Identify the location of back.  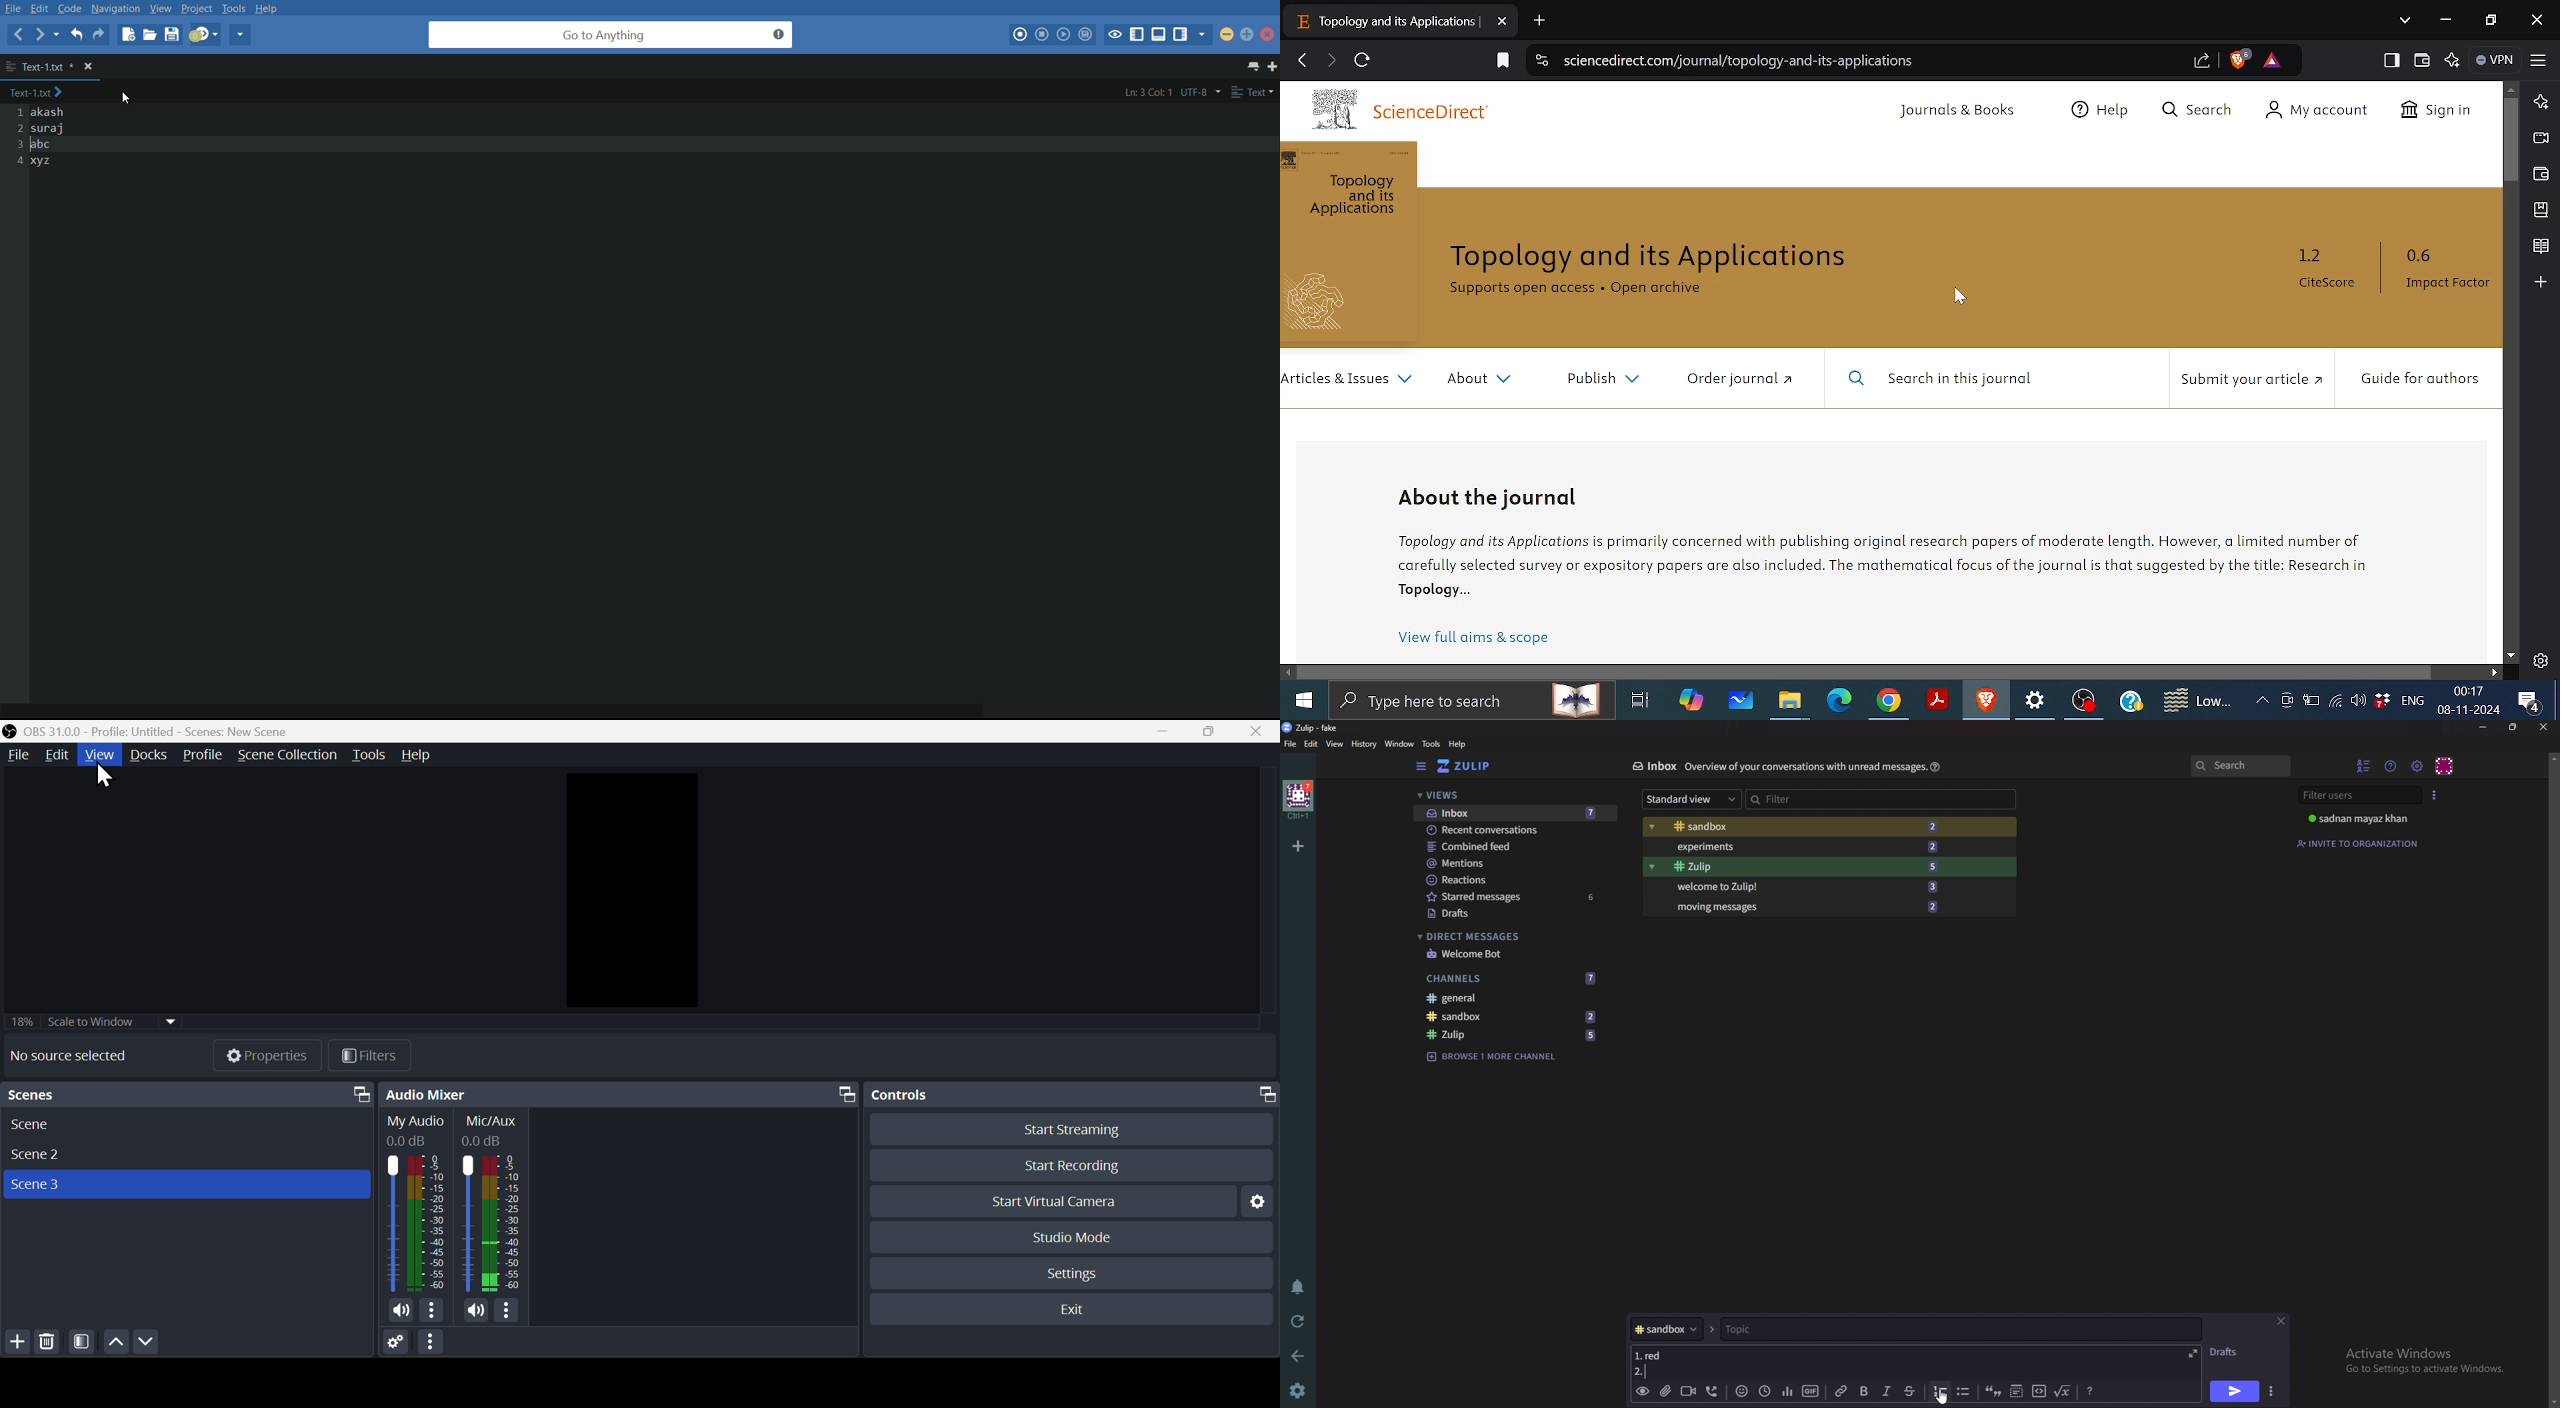
(1301, 1354).